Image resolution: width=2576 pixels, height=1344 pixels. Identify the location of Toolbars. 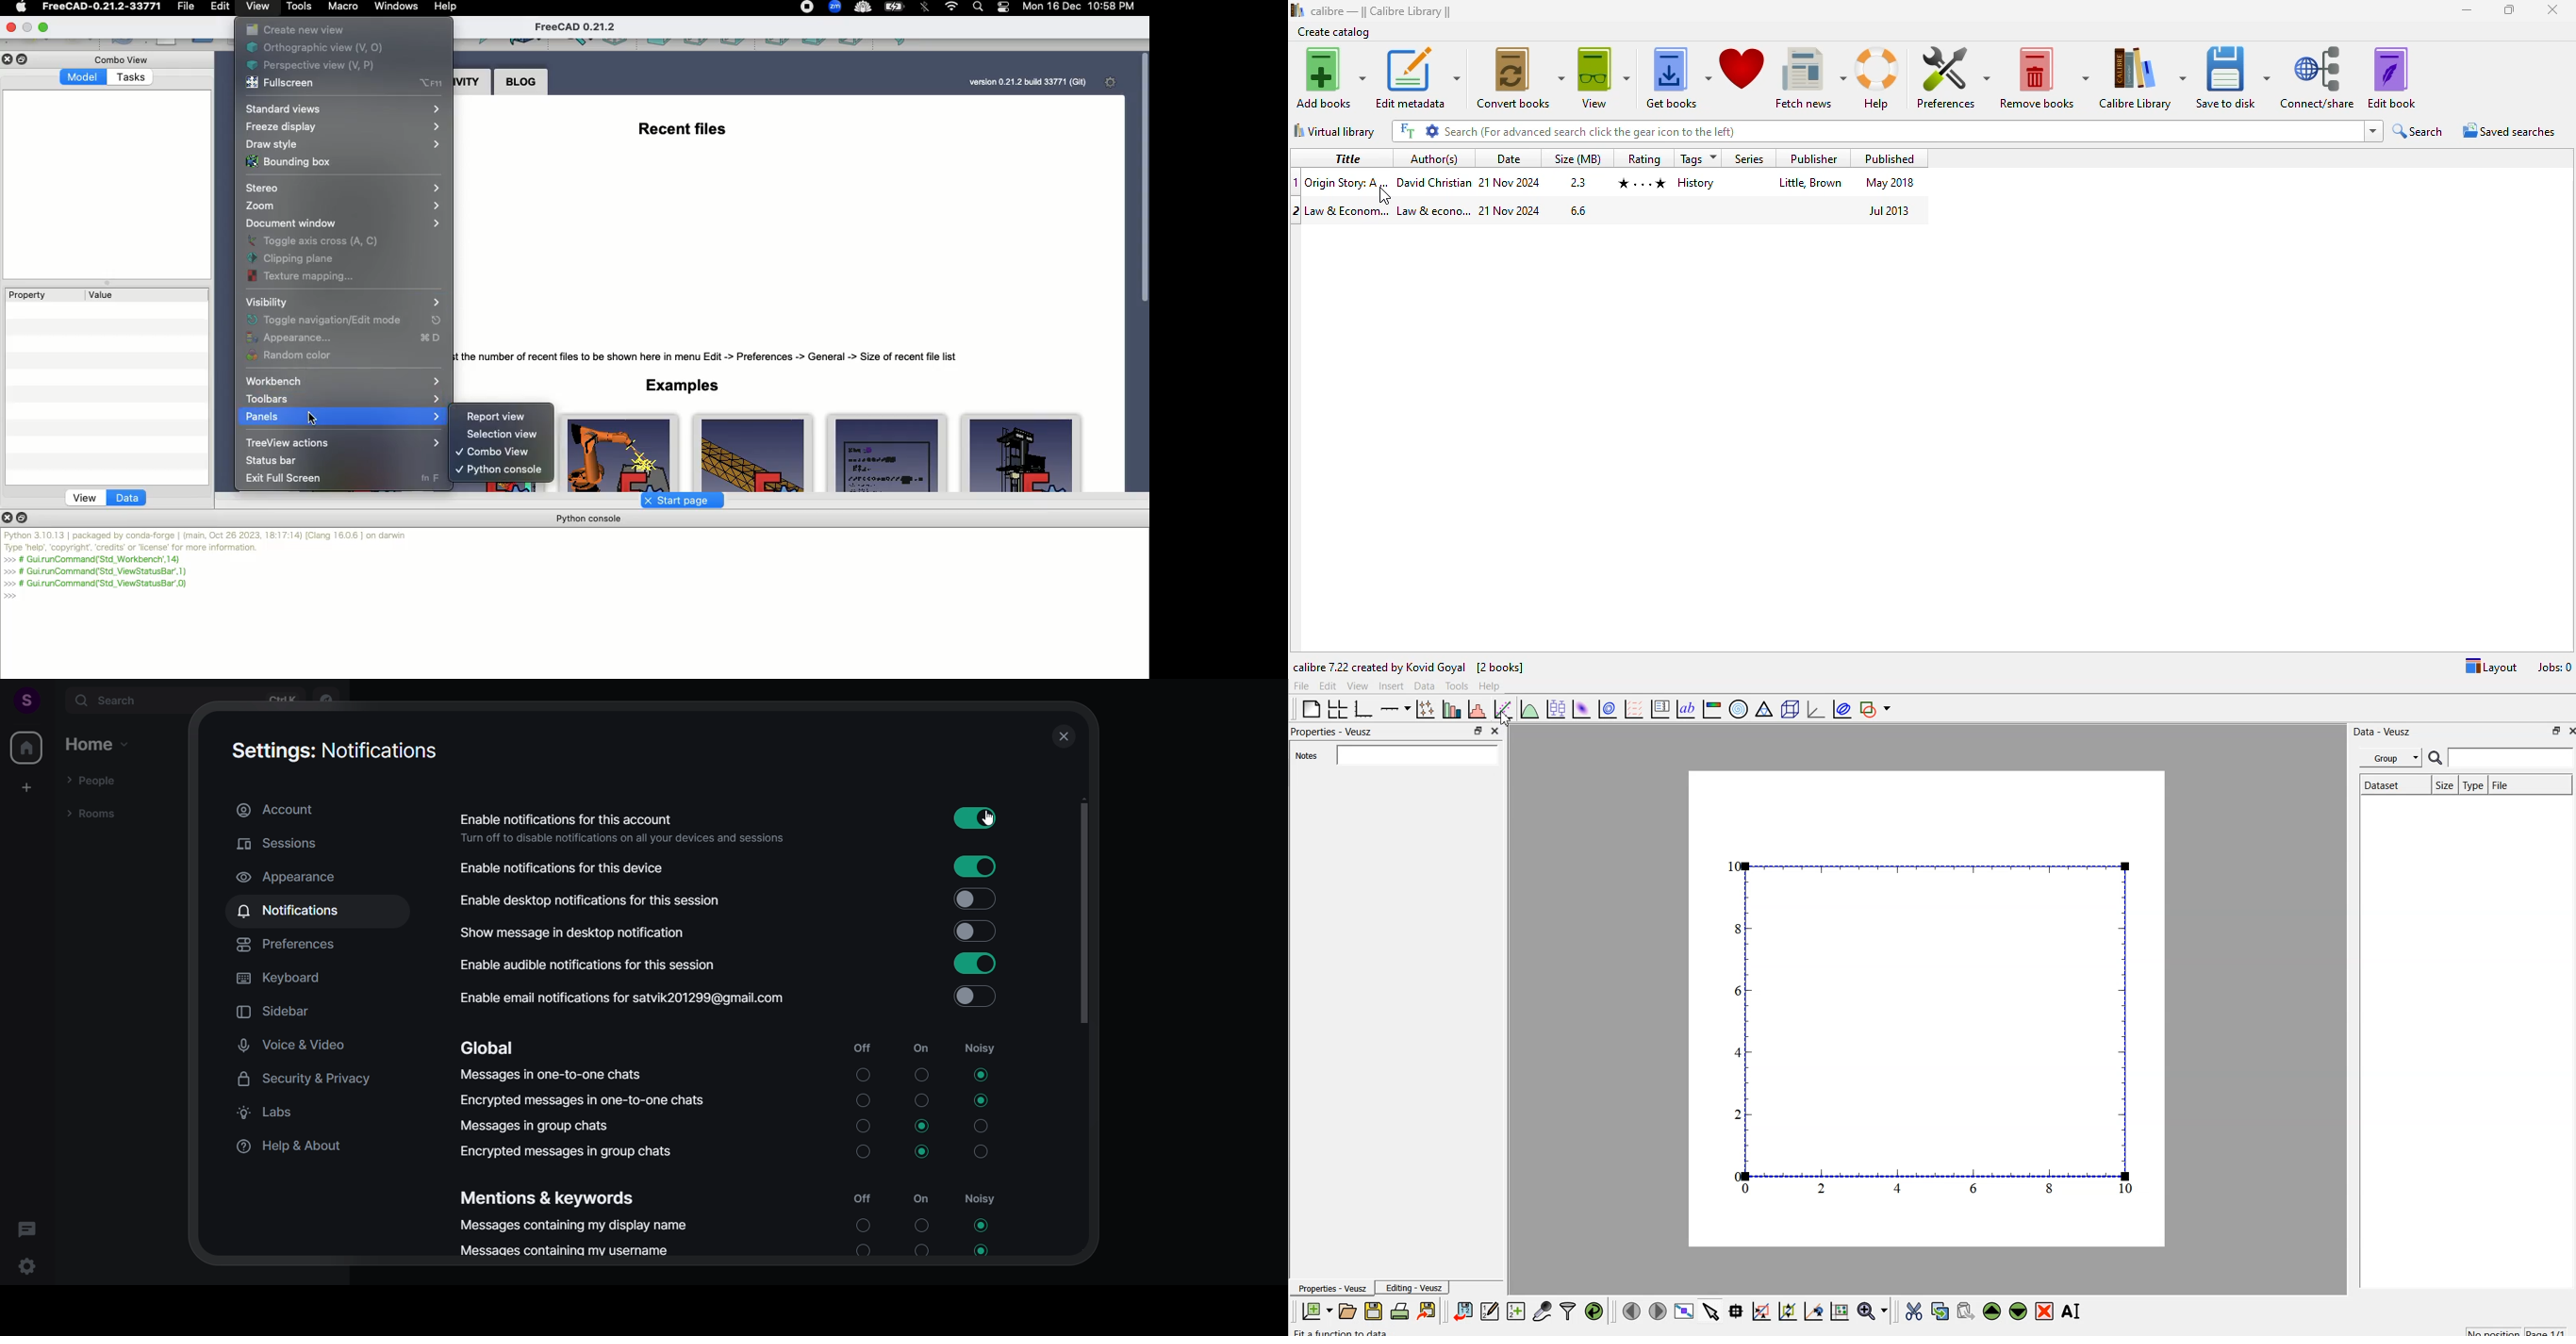
(343, 399).